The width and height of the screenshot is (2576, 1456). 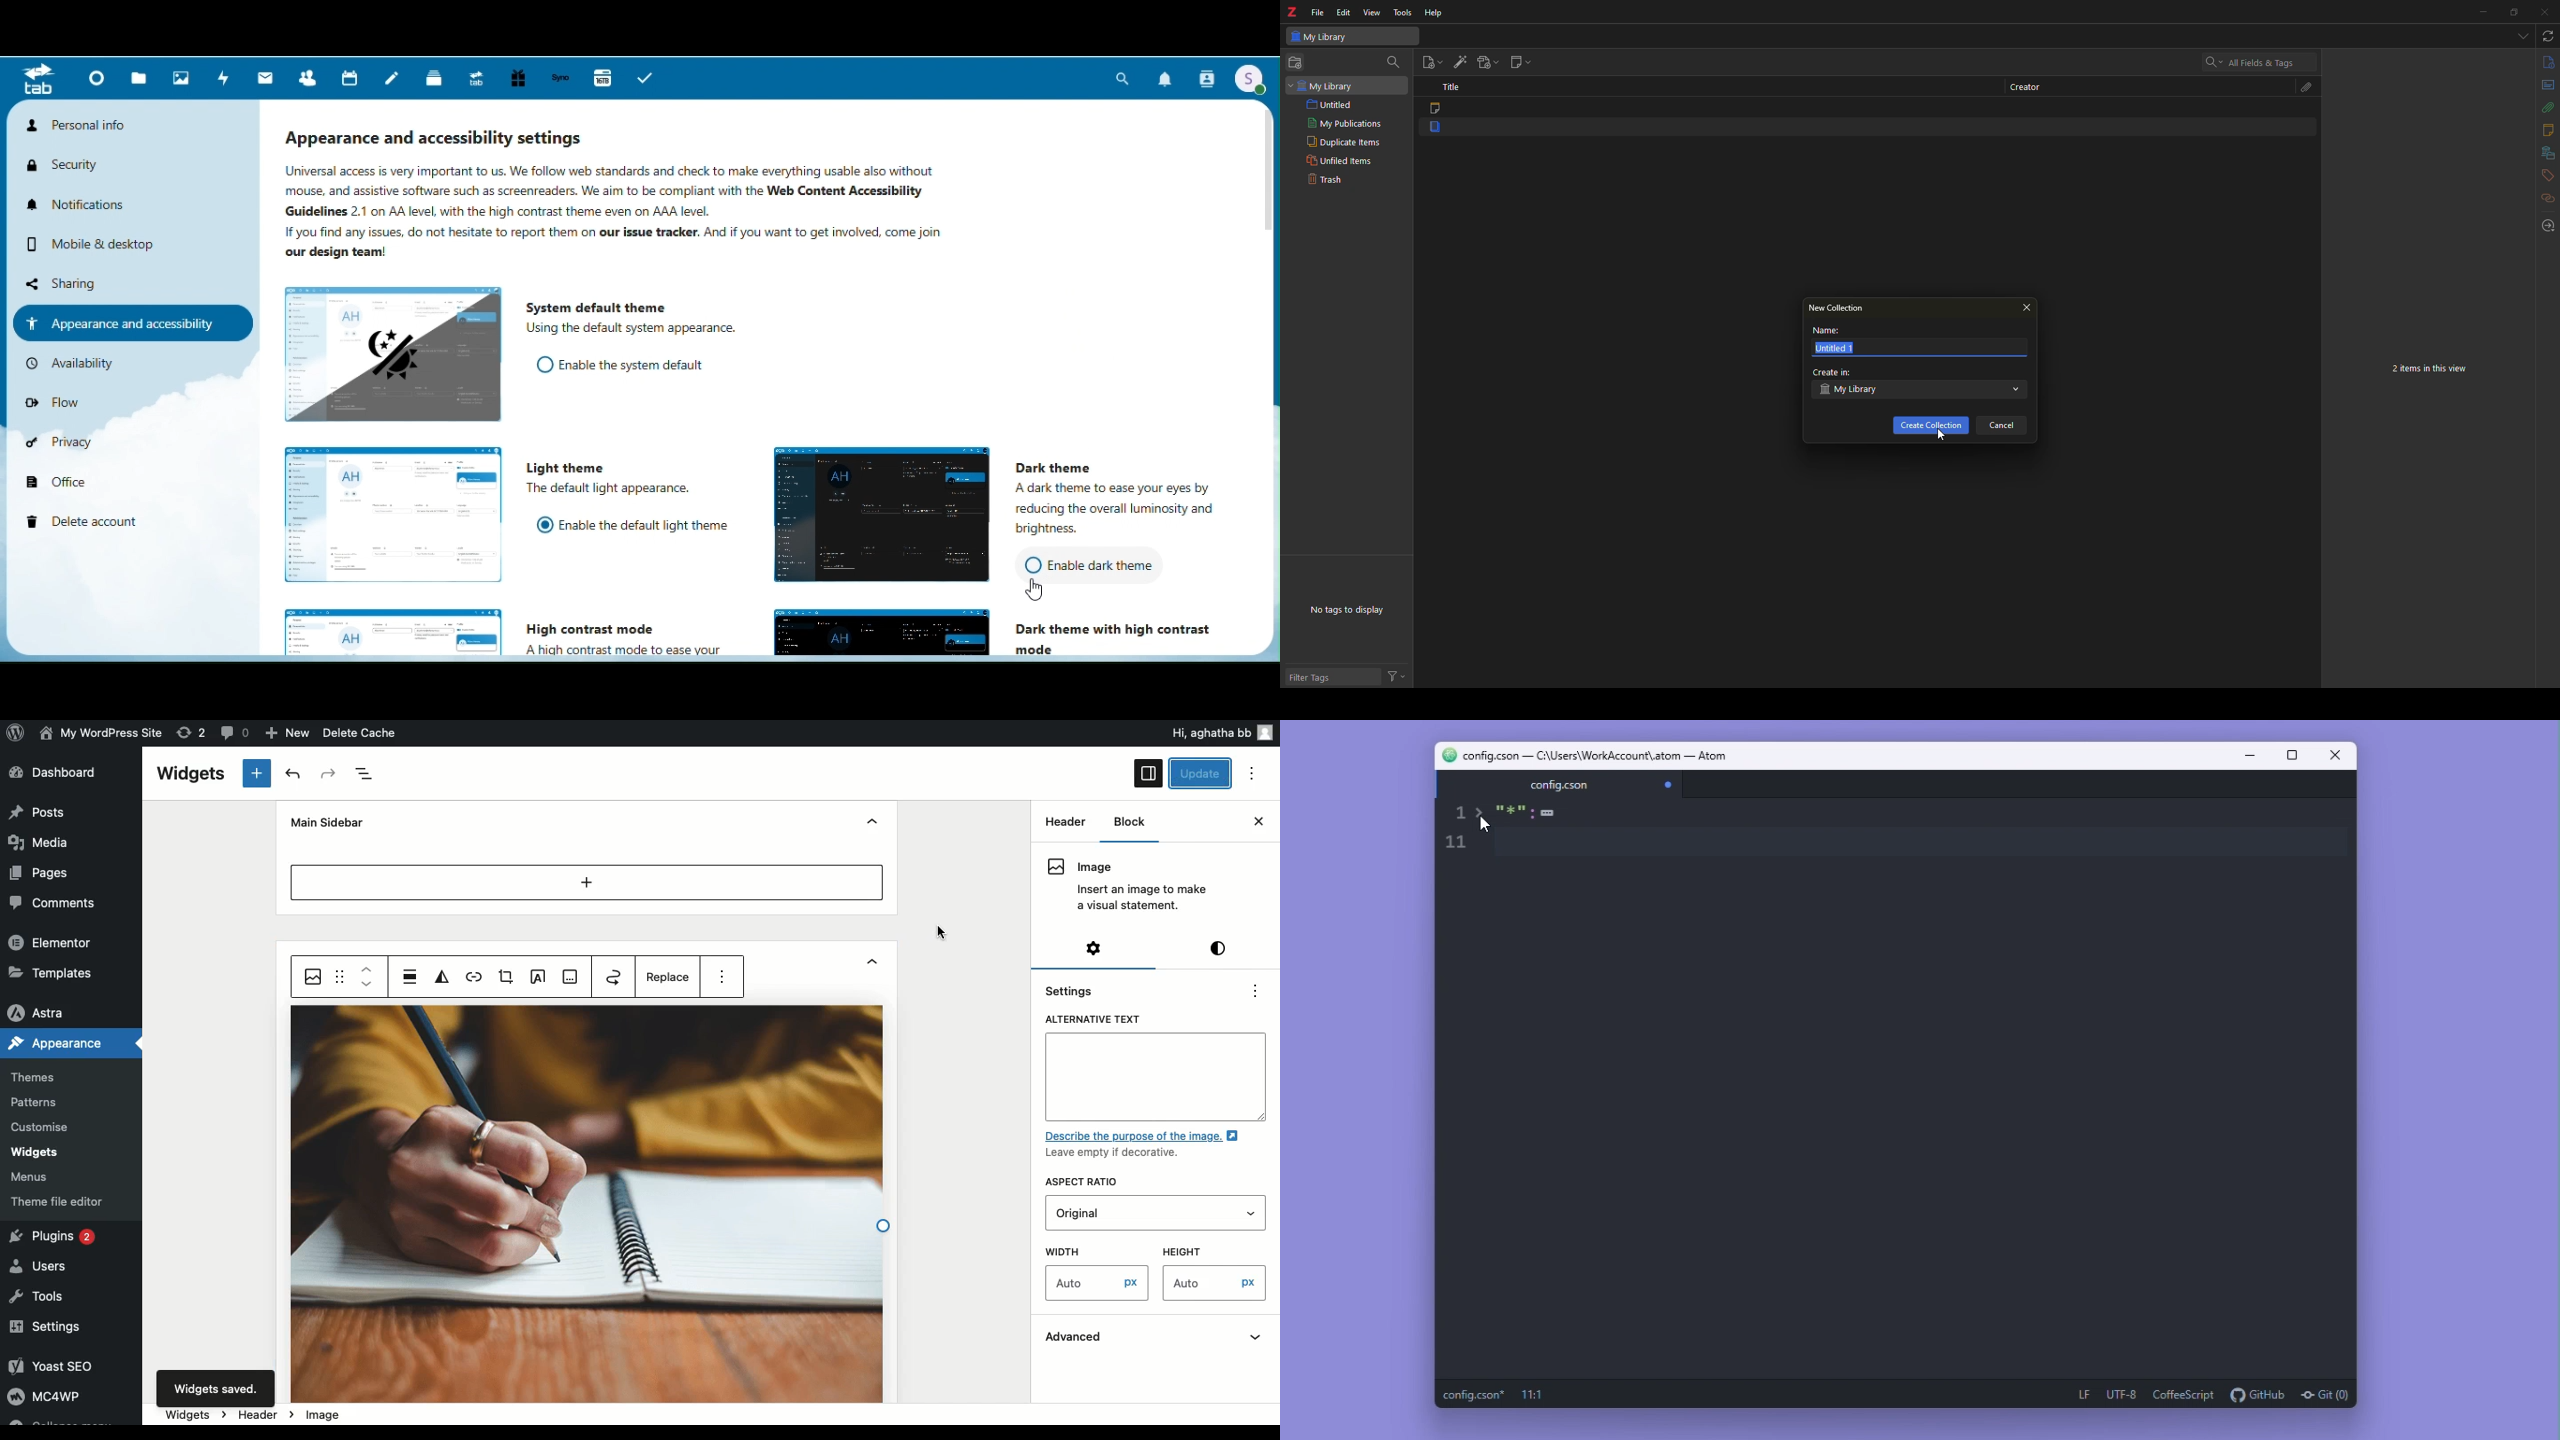 What do you see at coordinates (213, 1391) in the screenshot?
I see `Widgets saved.` at bounding box center [213, 1391].